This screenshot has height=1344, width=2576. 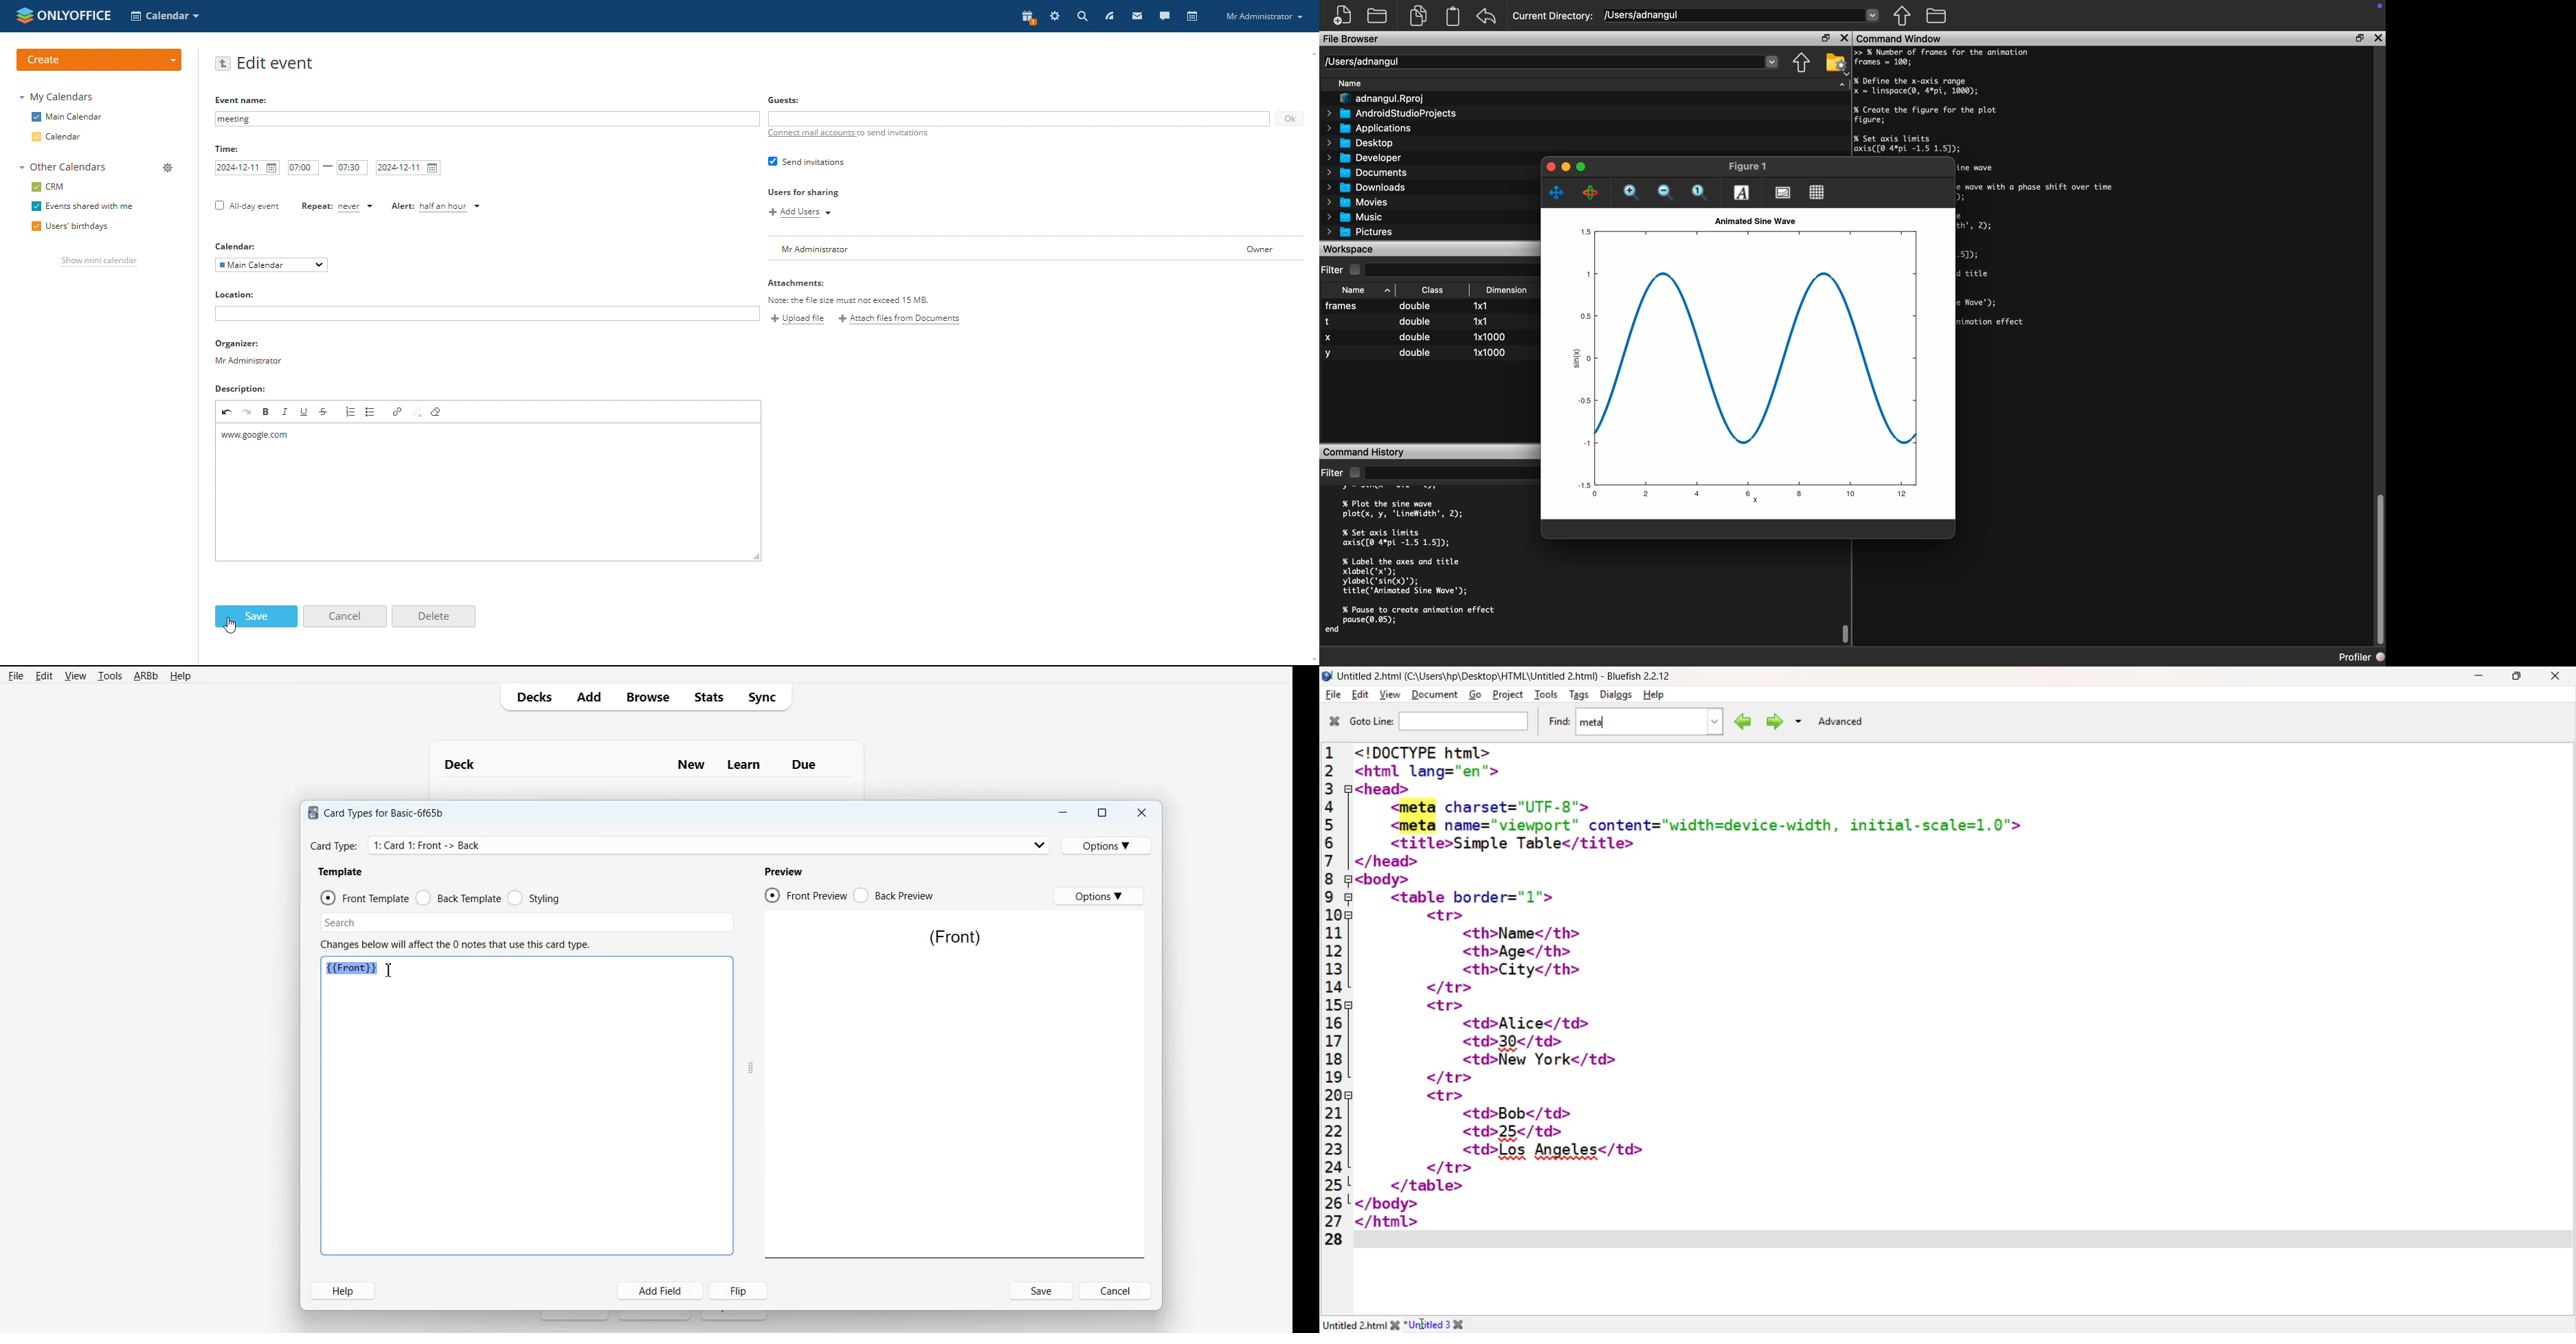 What do you see at coordinates (1334, 639) in the screenshot?
I see `clc` at bounding box center [1334, 639].